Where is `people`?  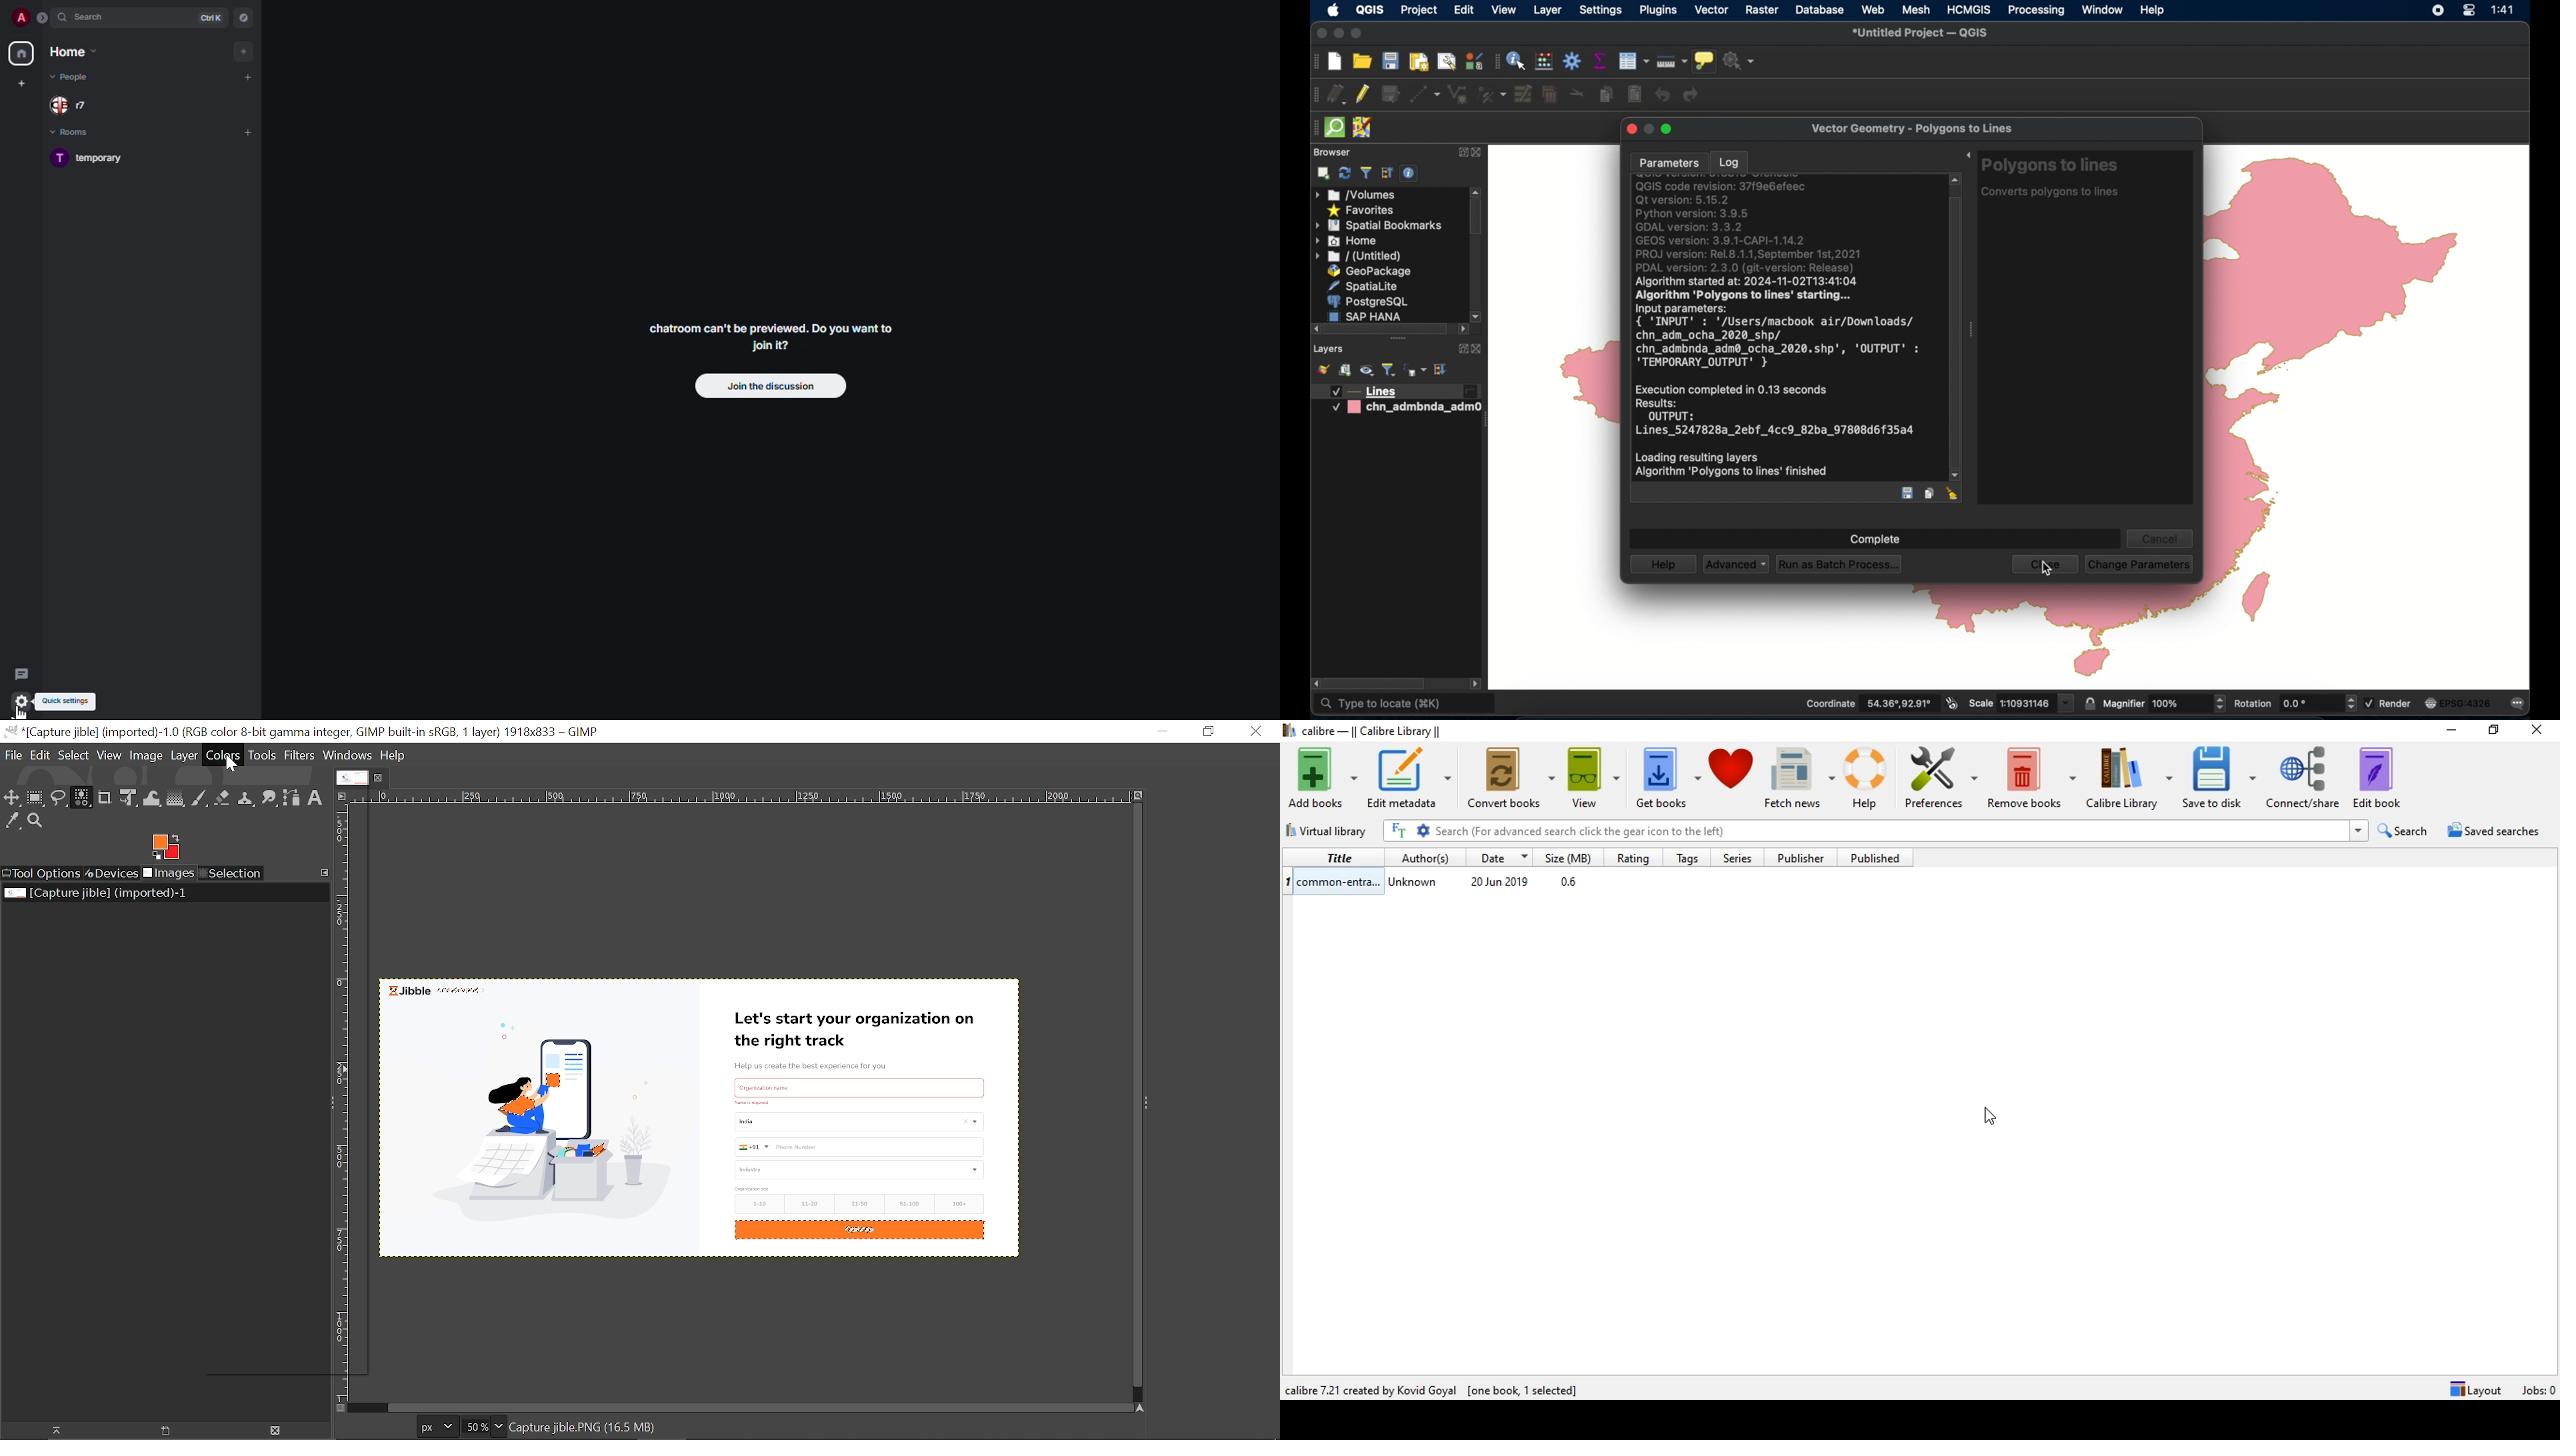
people is located at coordinates (72, 79).